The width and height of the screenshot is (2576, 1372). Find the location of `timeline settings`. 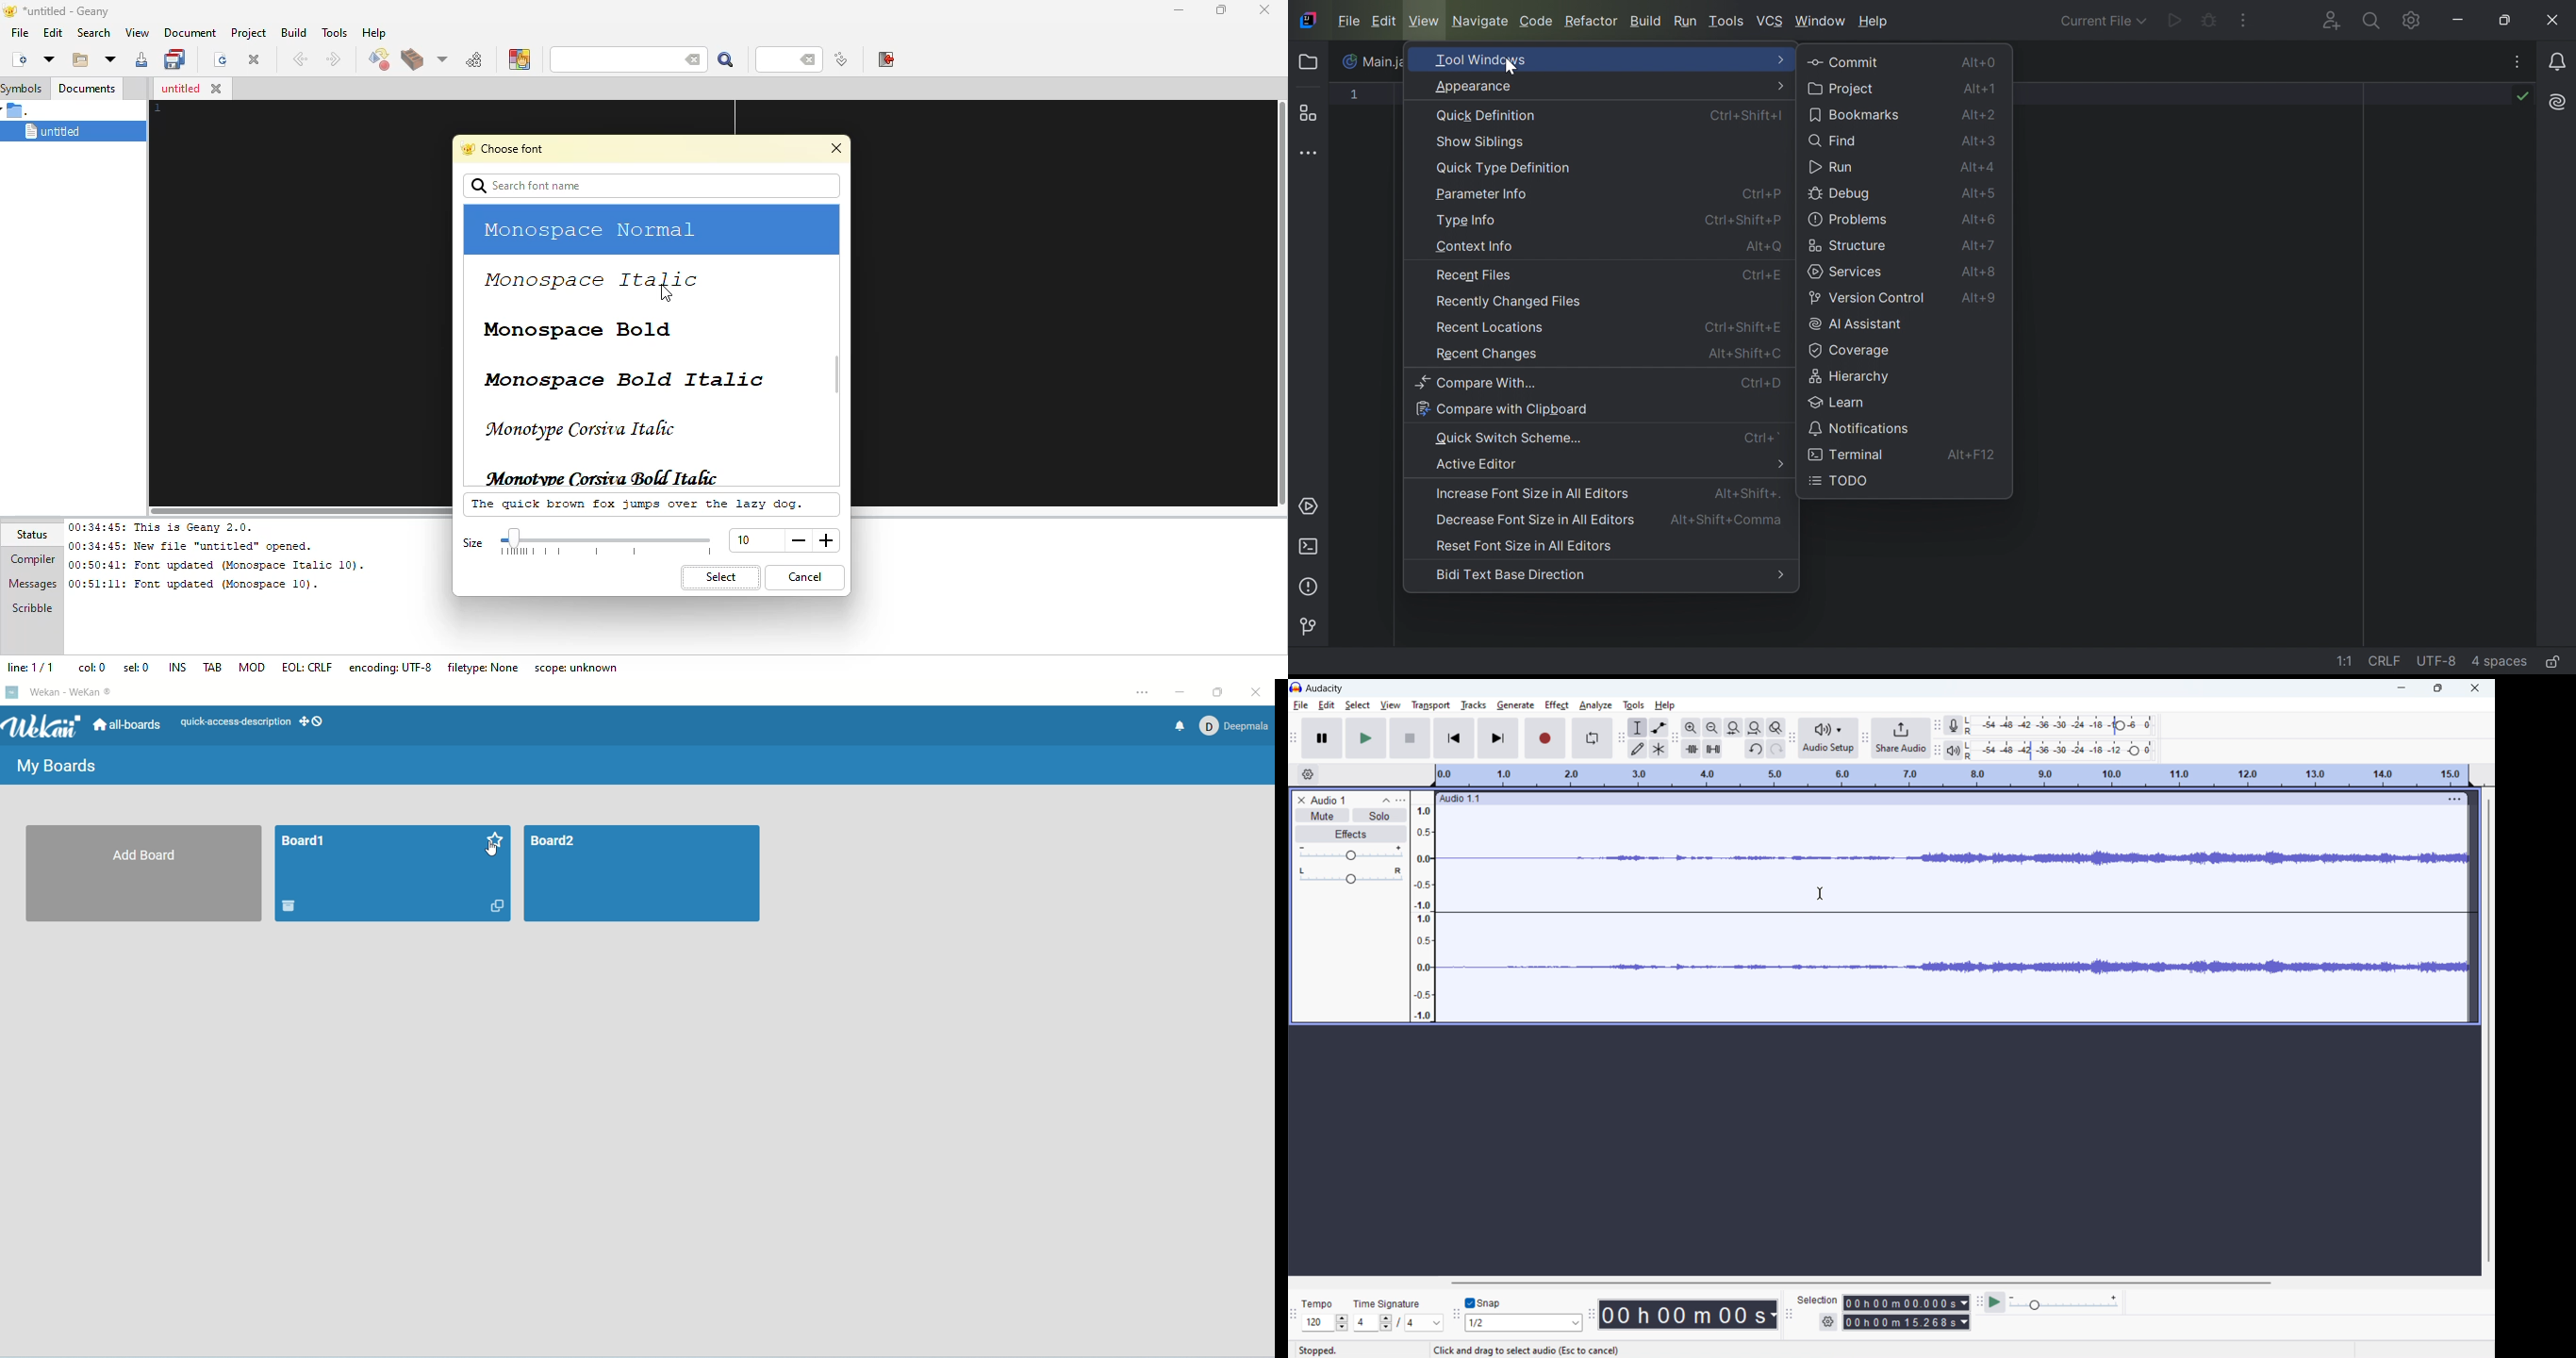

timeline settings is located at coordinates (1308, 775).